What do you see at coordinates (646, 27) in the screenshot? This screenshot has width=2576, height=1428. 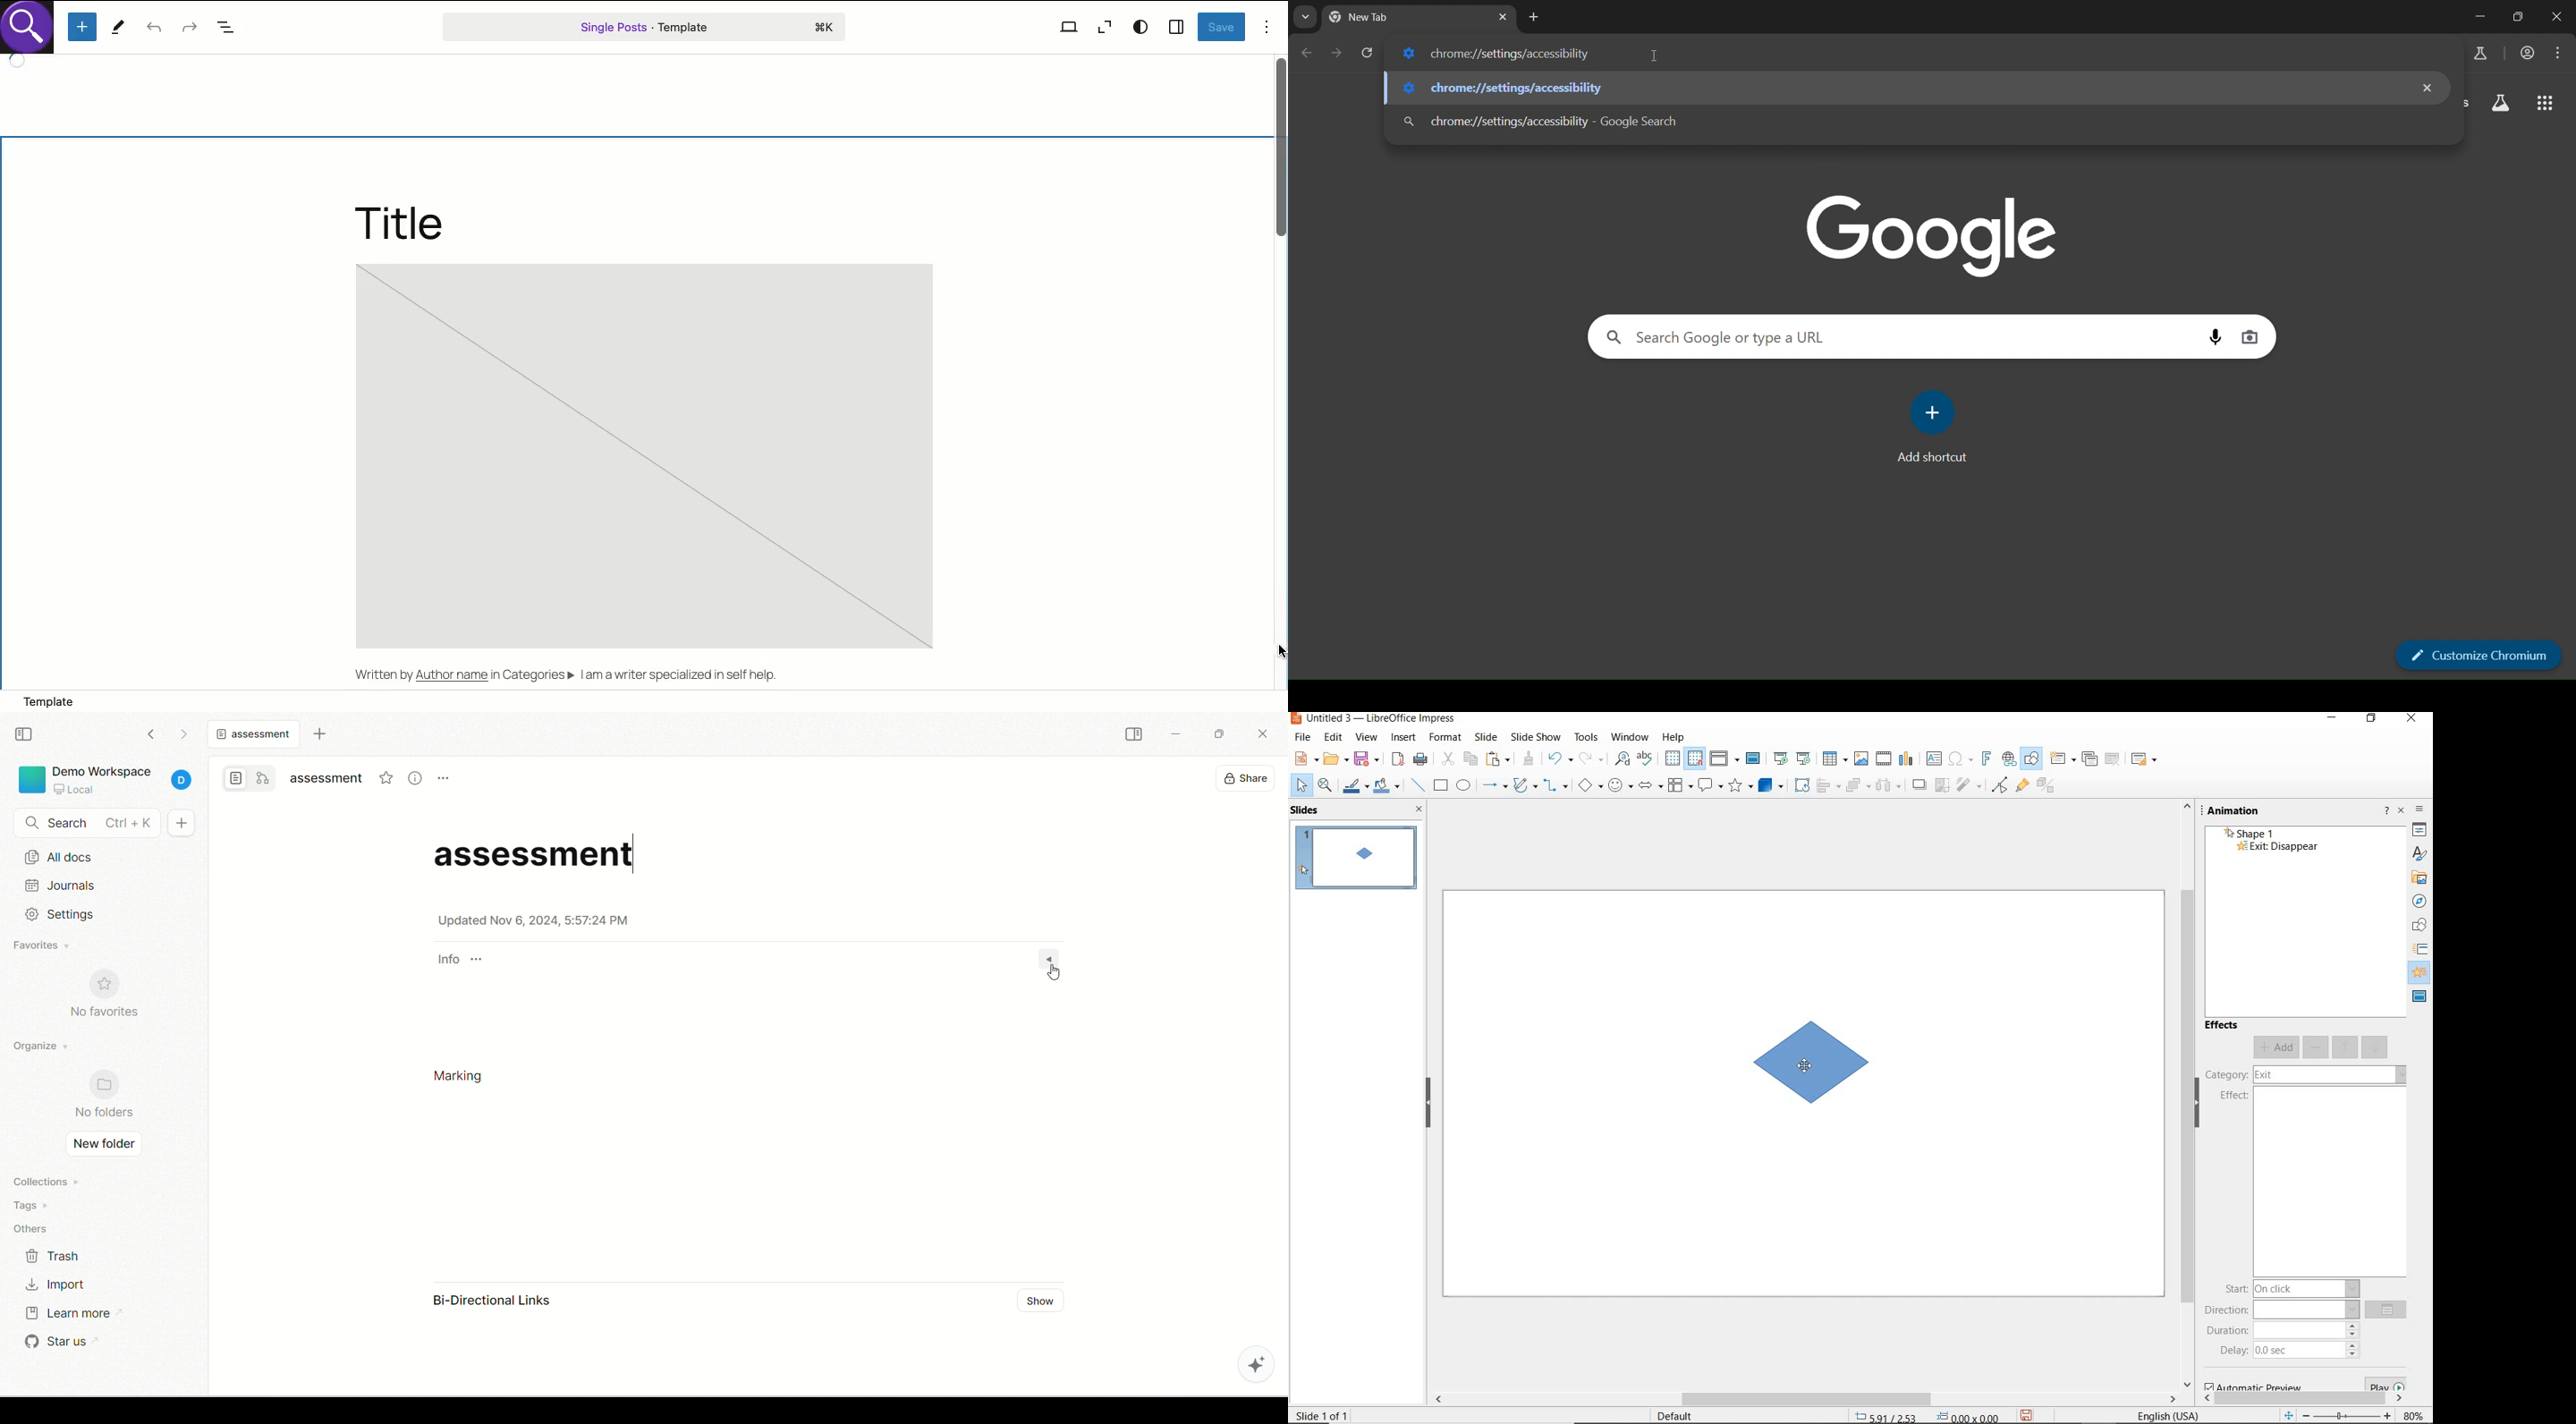 I see `Single posts template` at bounding box center [646, 27].